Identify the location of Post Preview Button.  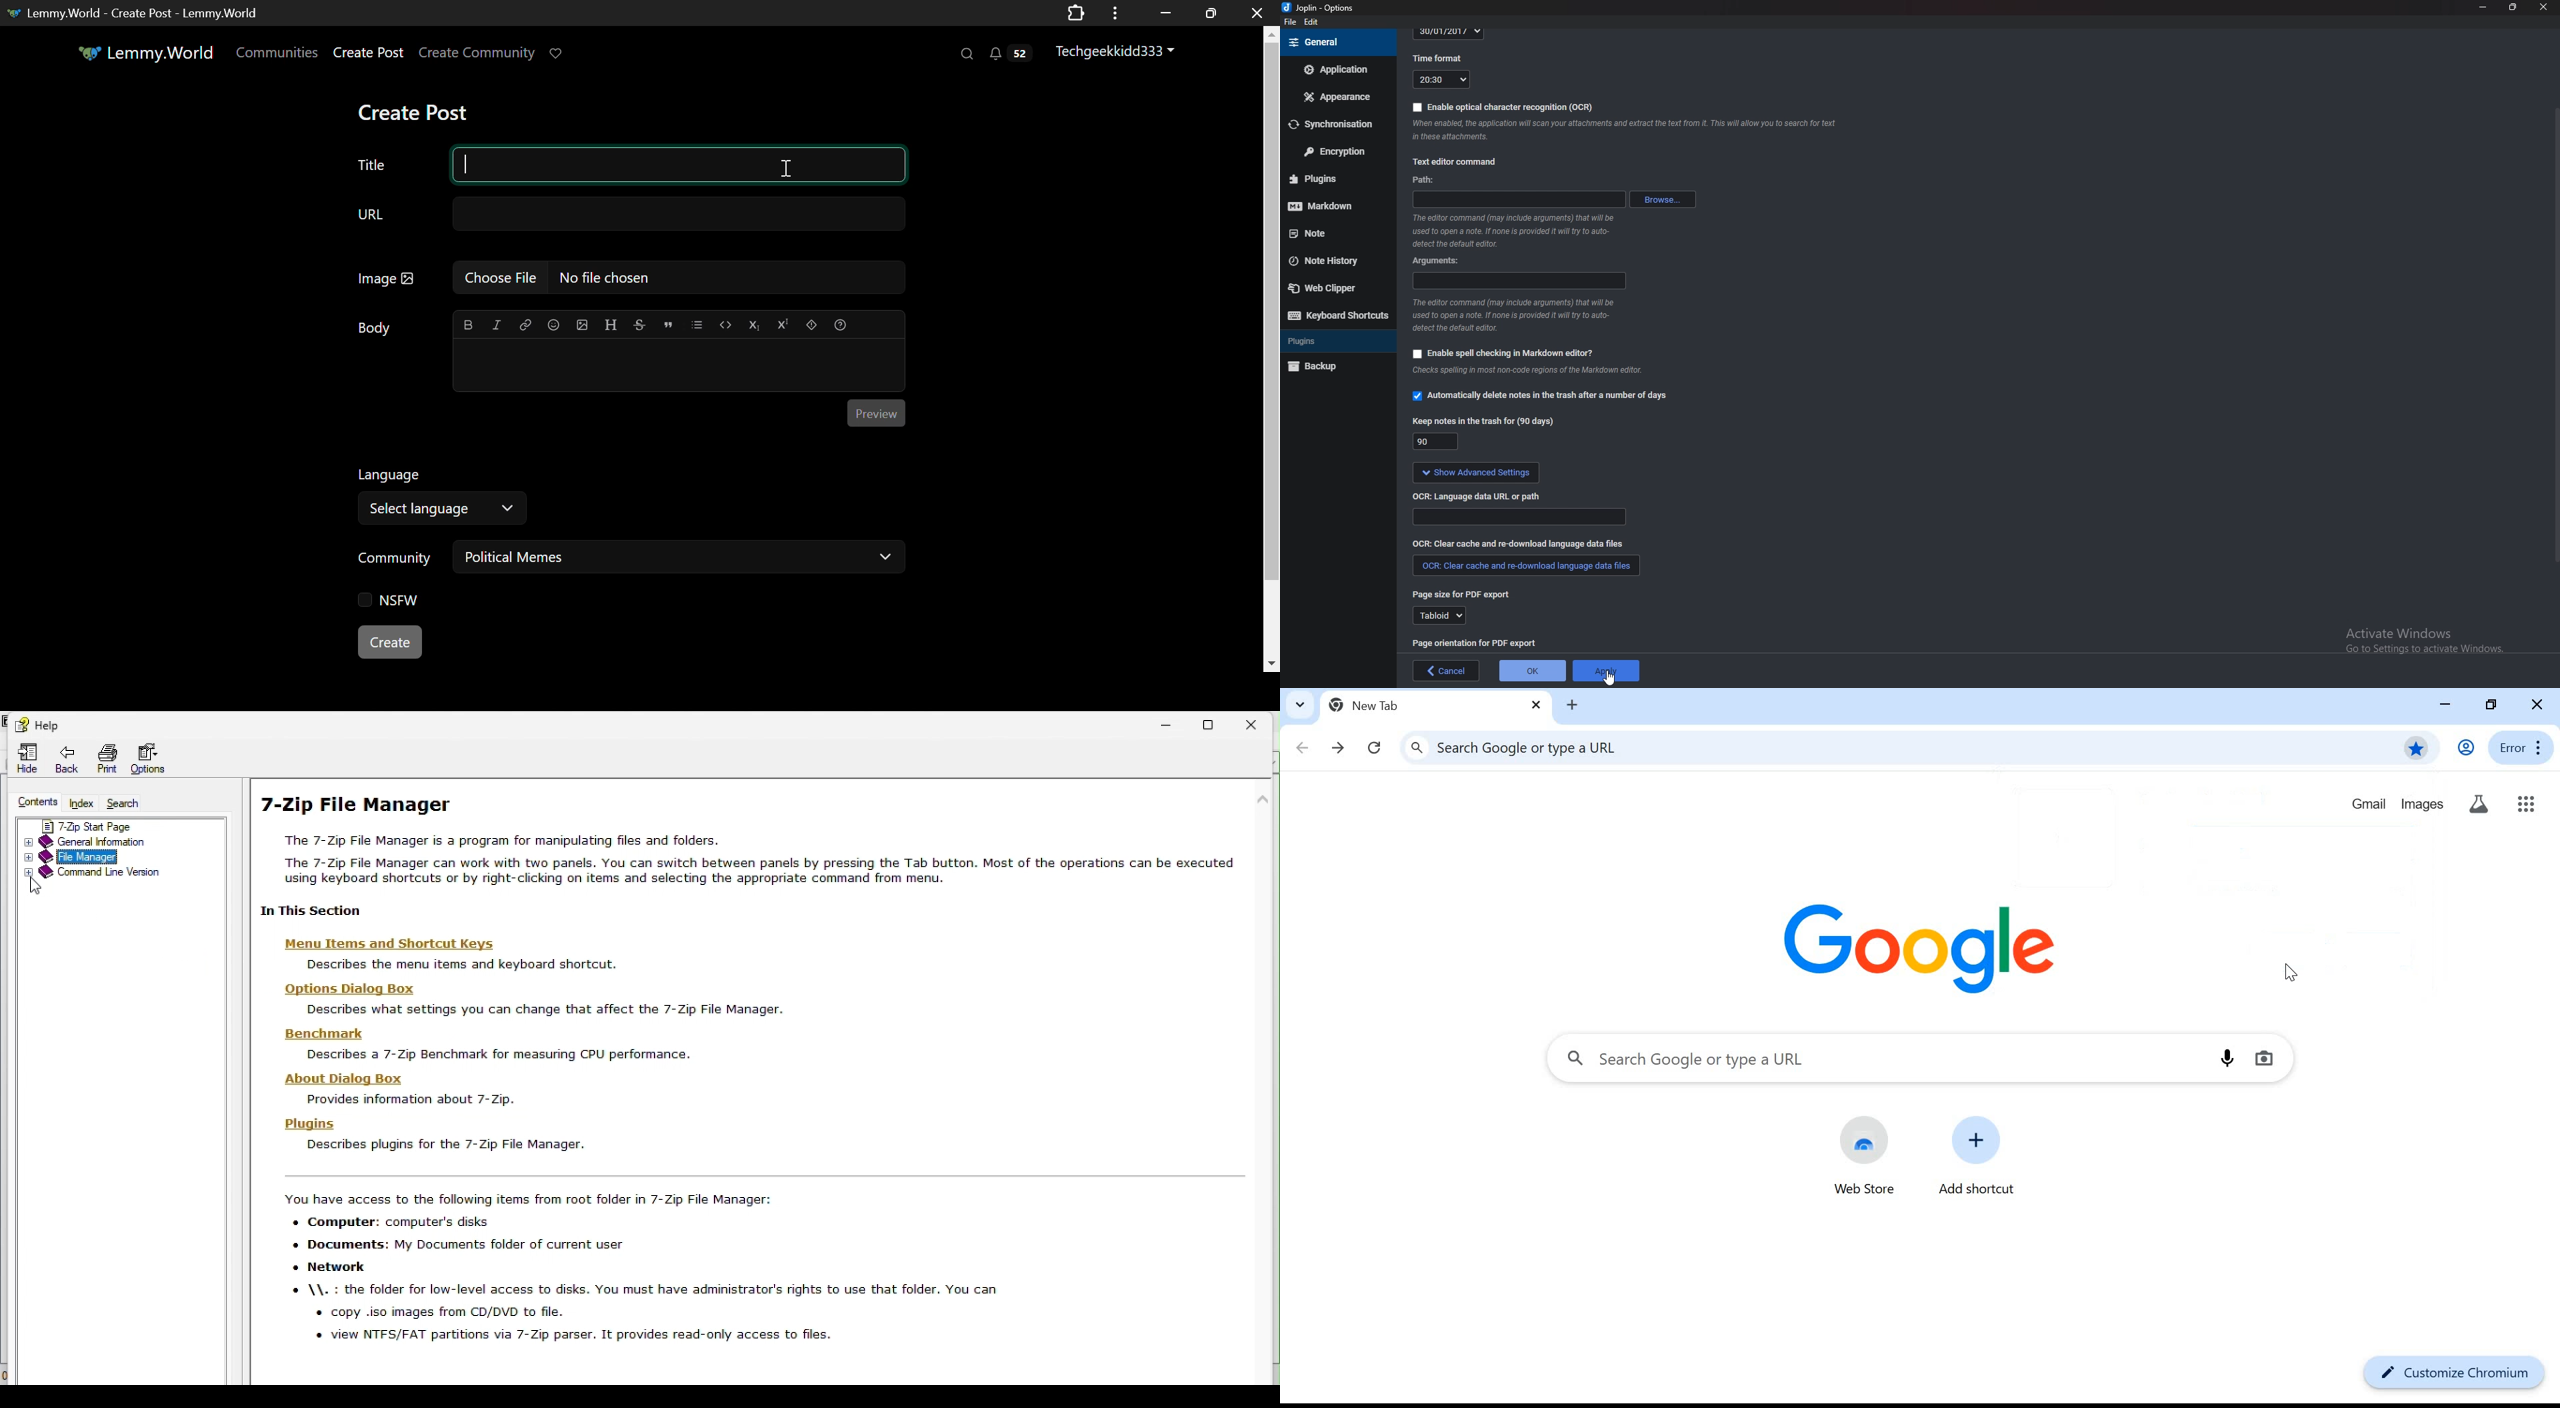
(877, 413).